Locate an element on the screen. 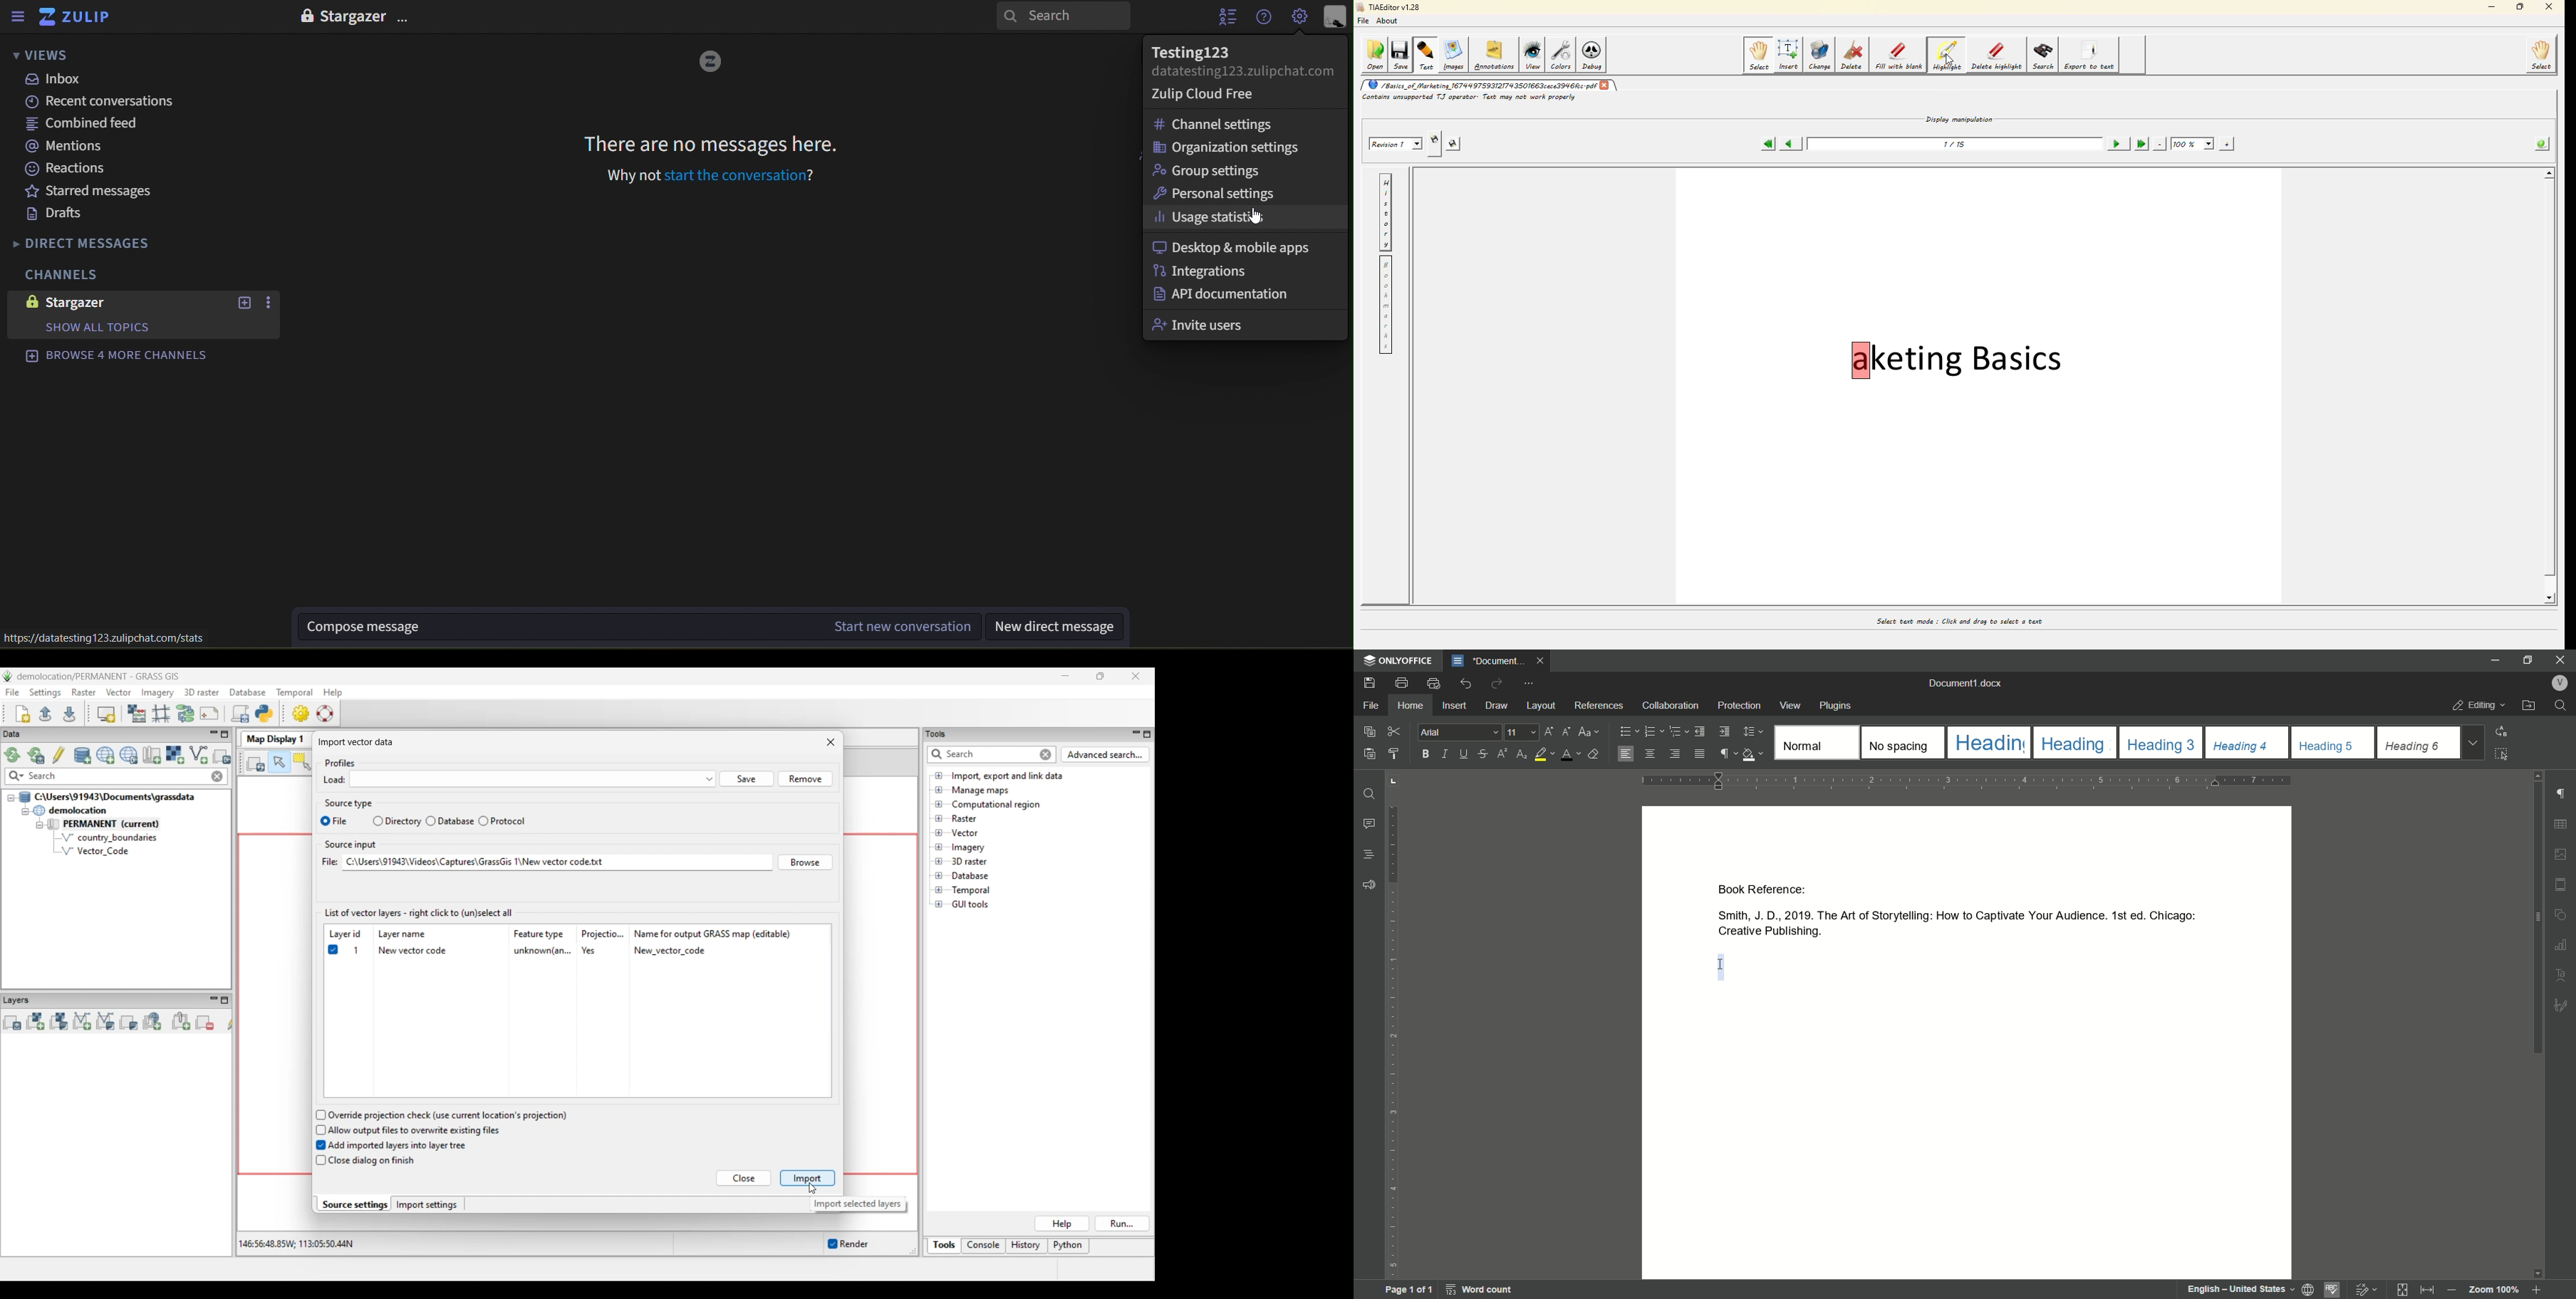  channels is located at coordinates (62, 274).